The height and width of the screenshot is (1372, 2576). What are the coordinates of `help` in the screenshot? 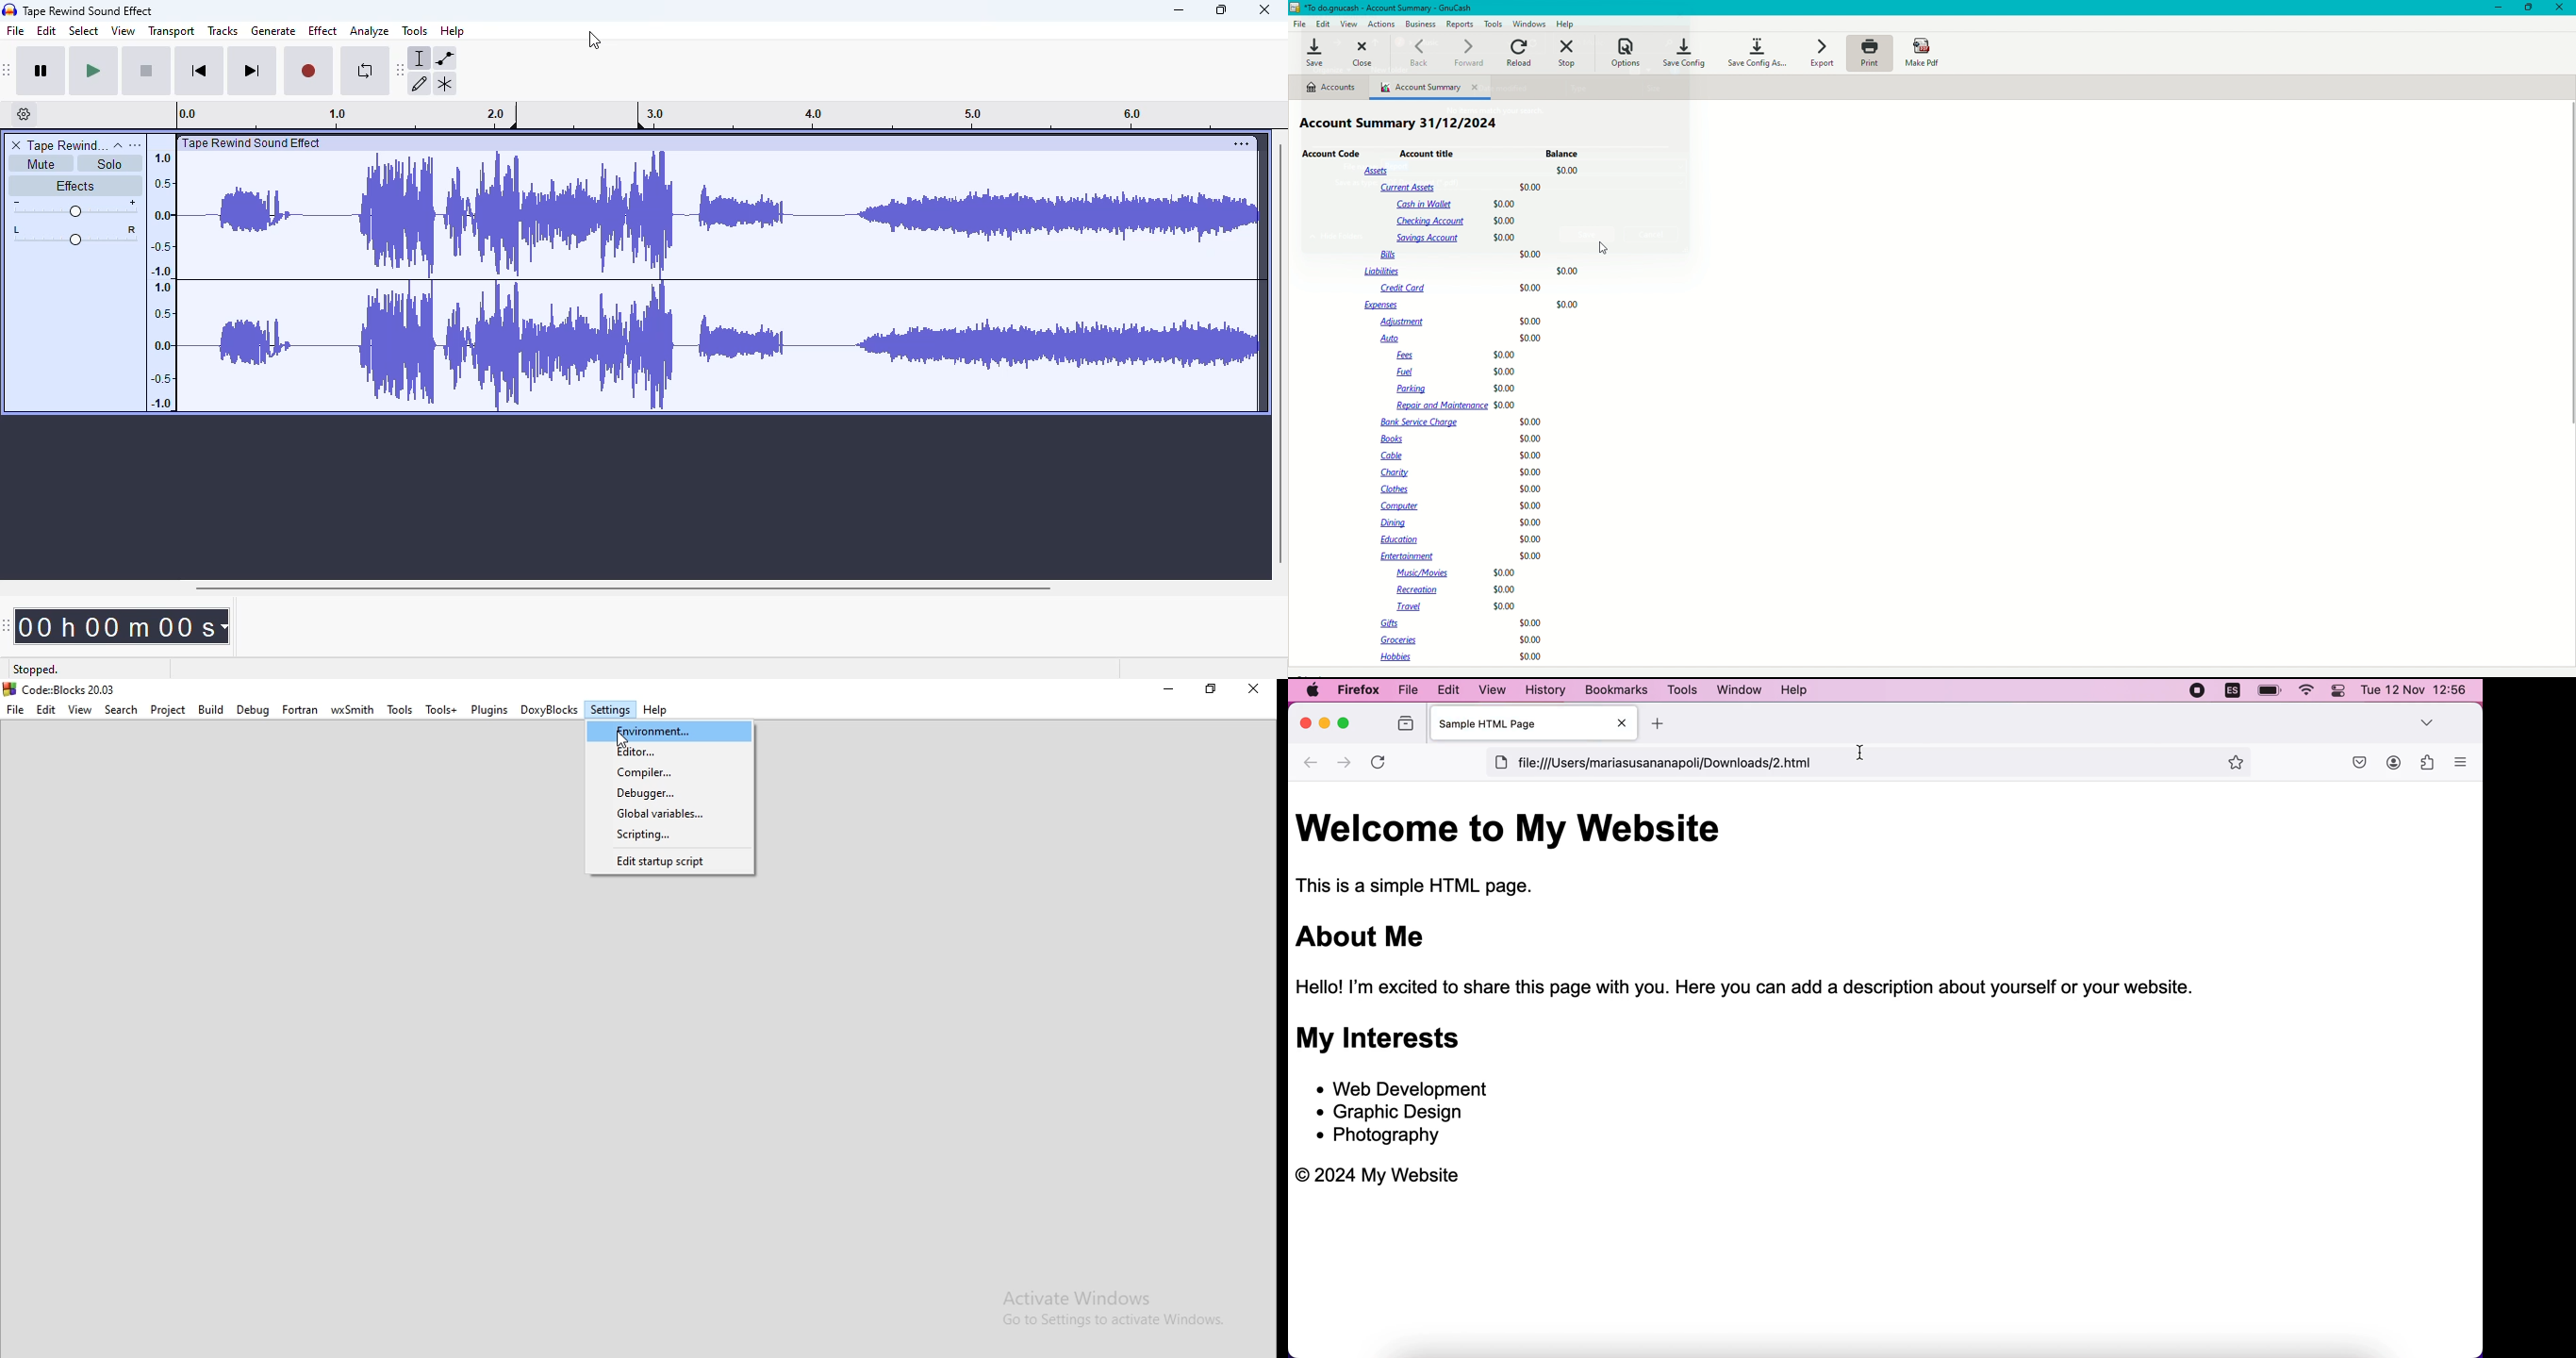 It's located at (1800, 690).